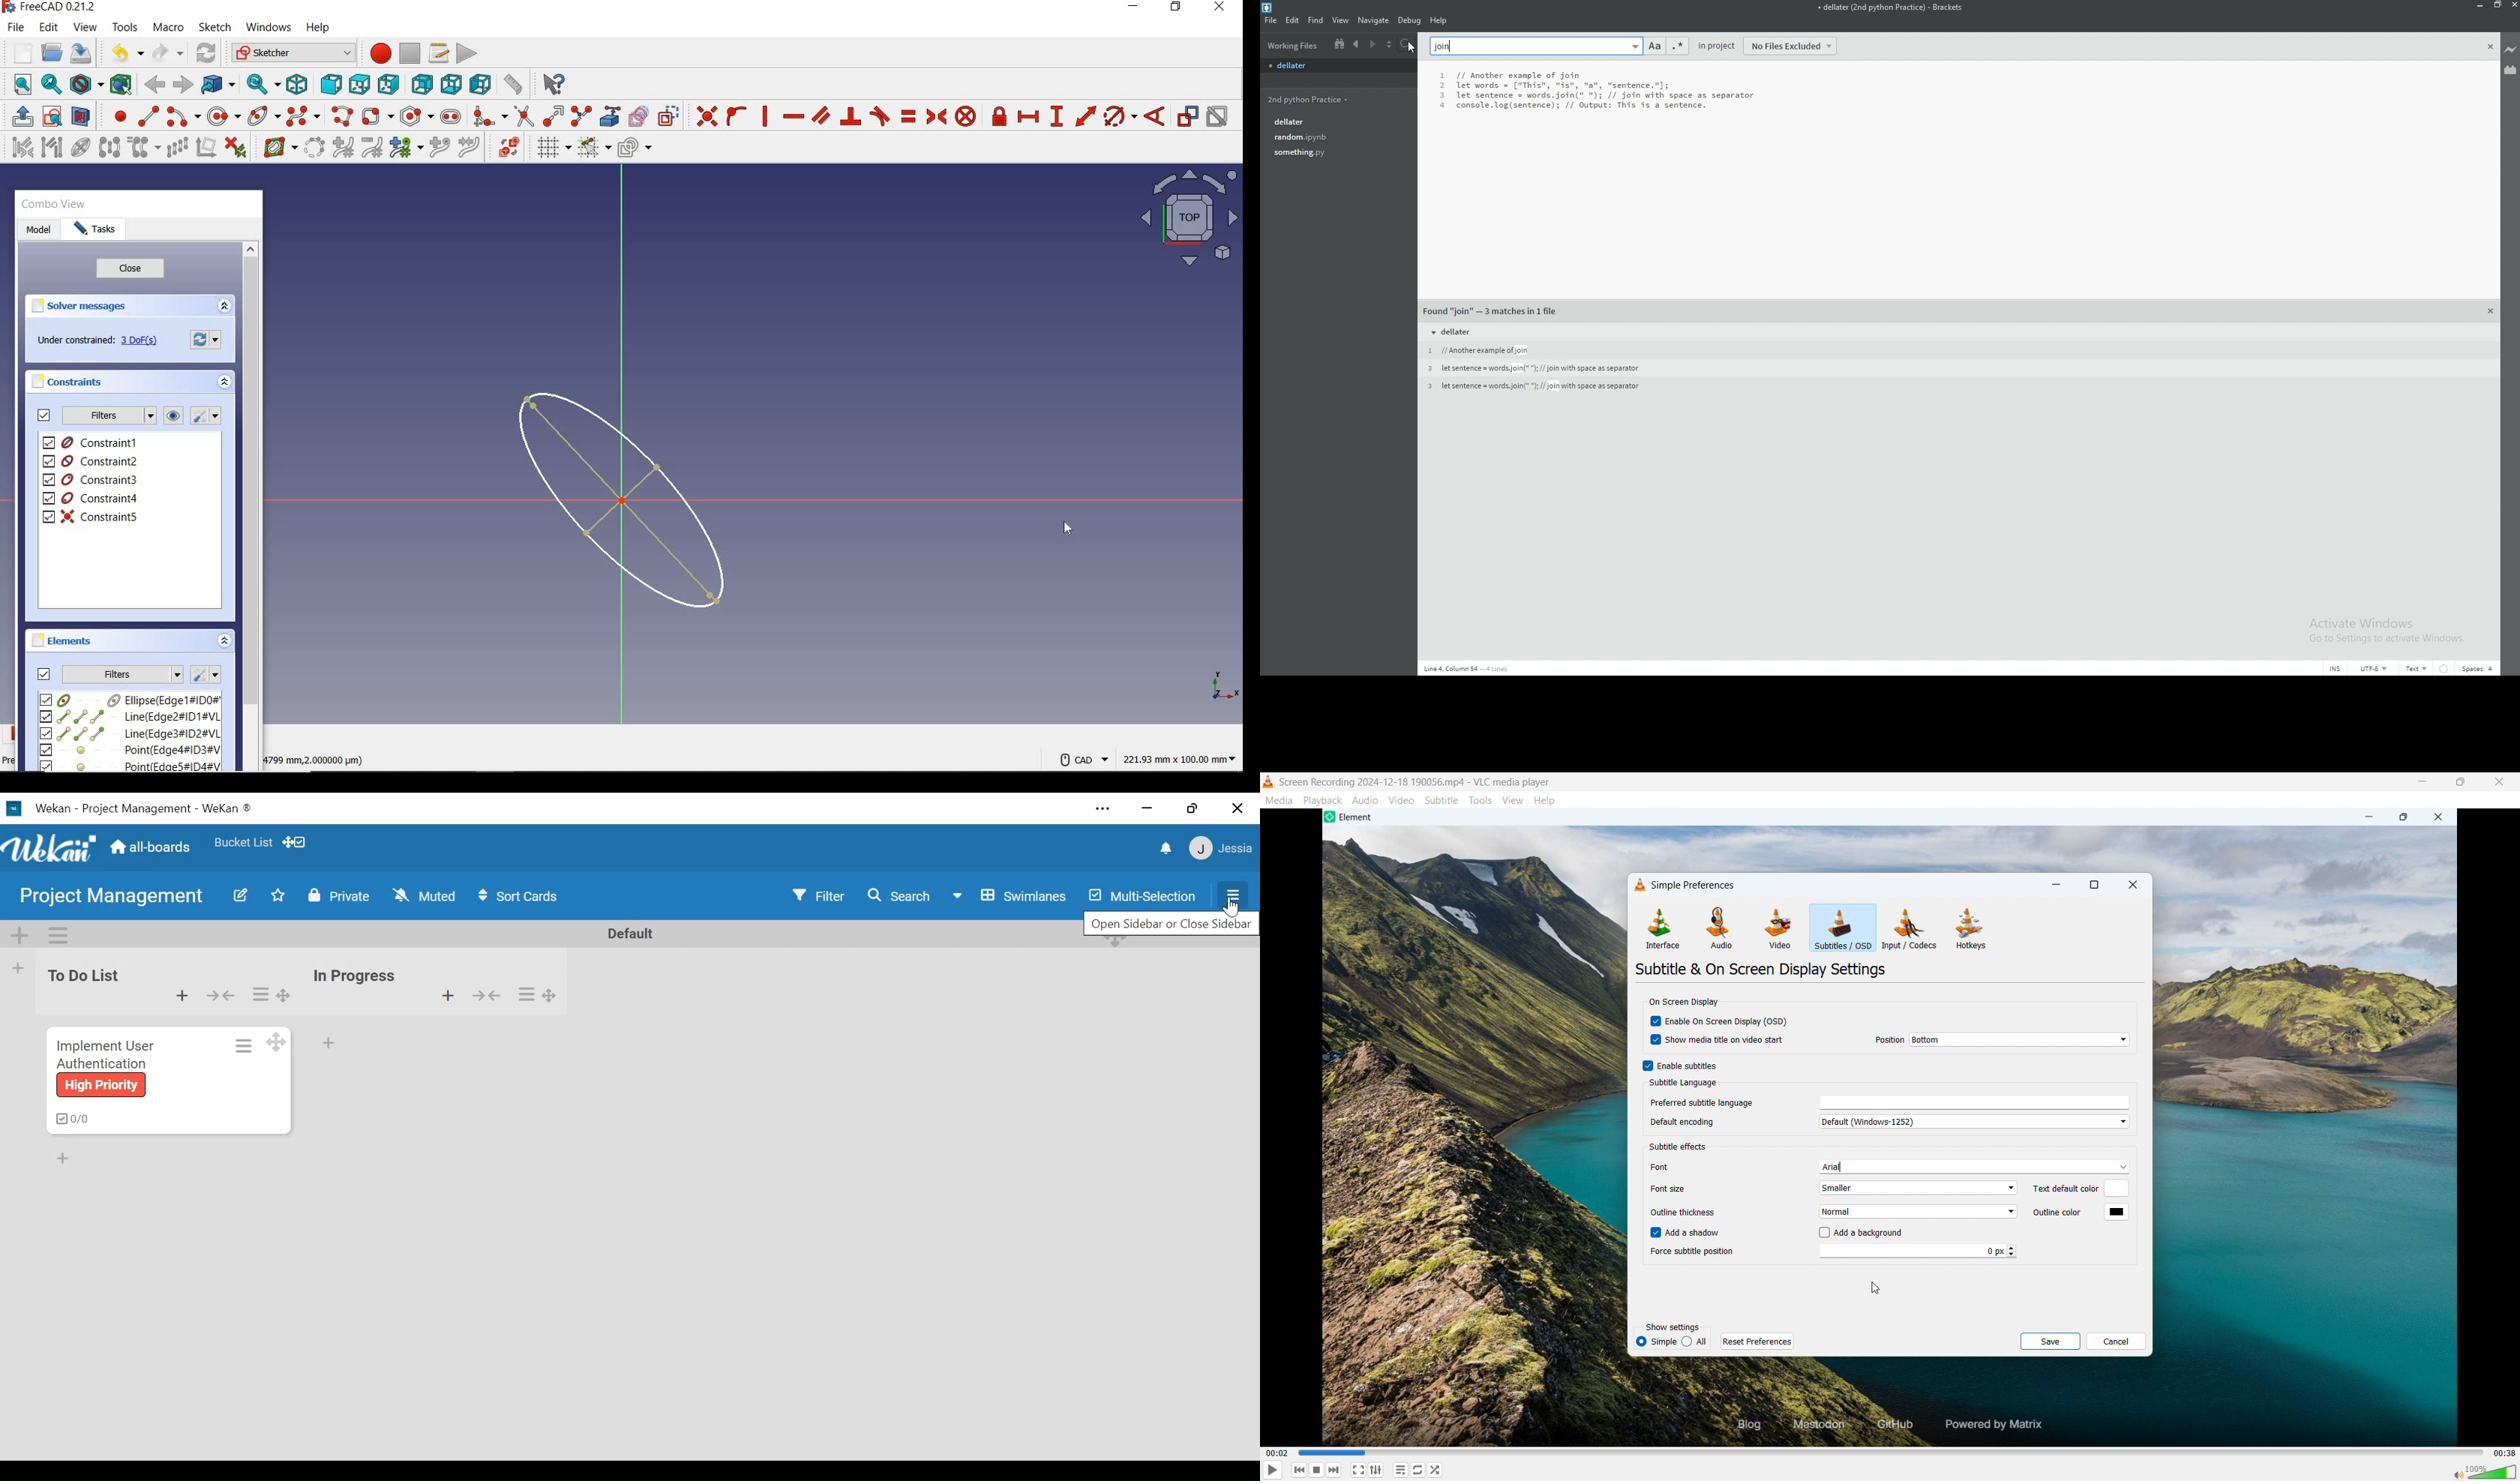 This screenshot has width=2520, height=1484. Describe the element at coordinates (1897, 840) in the screenshot. I see `video playback` at that location.